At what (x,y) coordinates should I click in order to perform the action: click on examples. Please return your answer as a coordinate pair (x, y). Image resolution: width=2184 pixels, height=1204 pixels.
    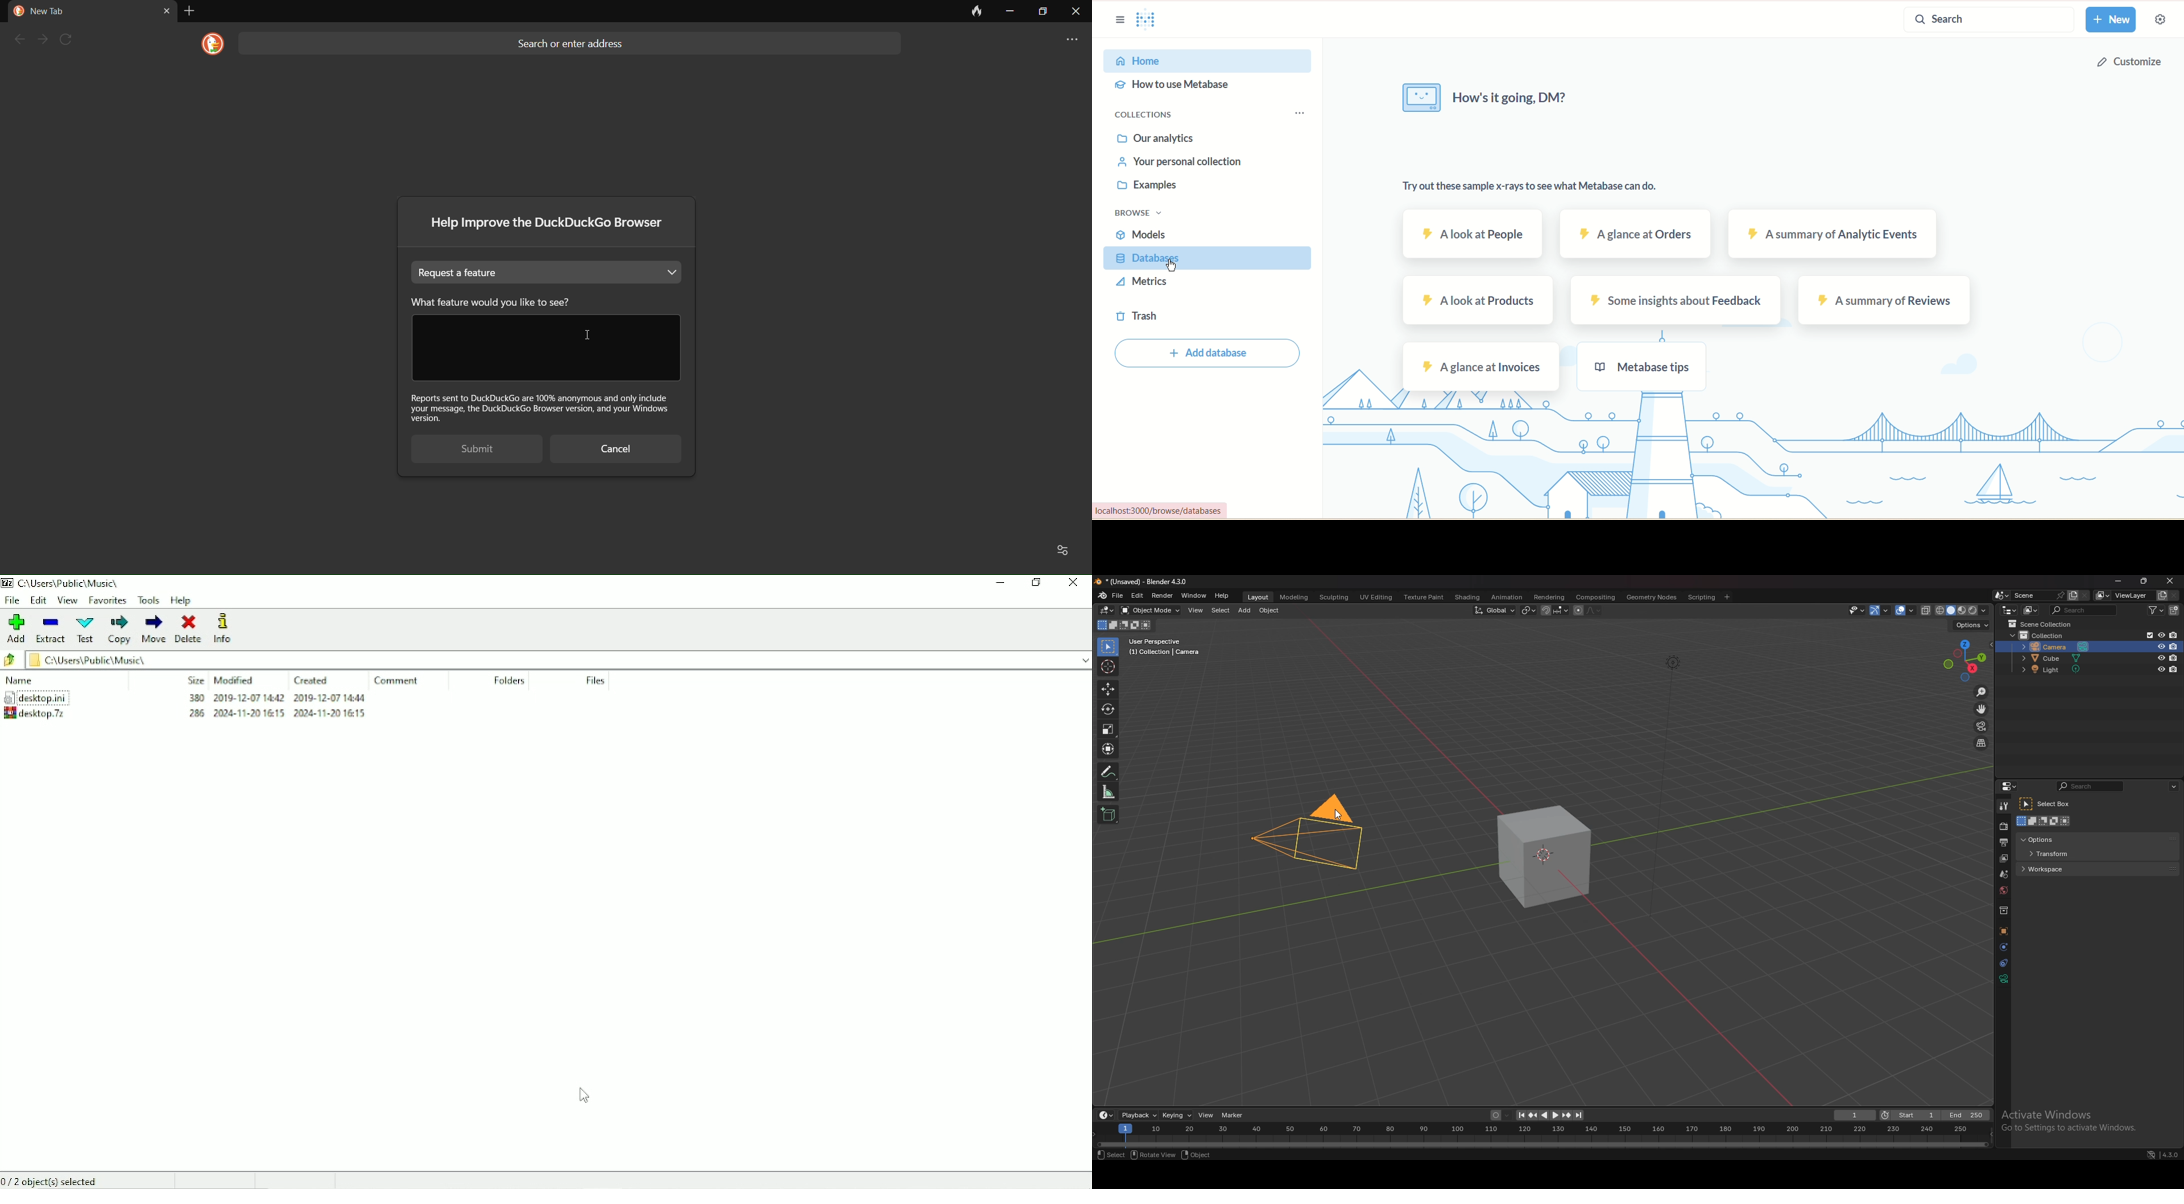
    Looking at the image, I should click on (1143, 187).